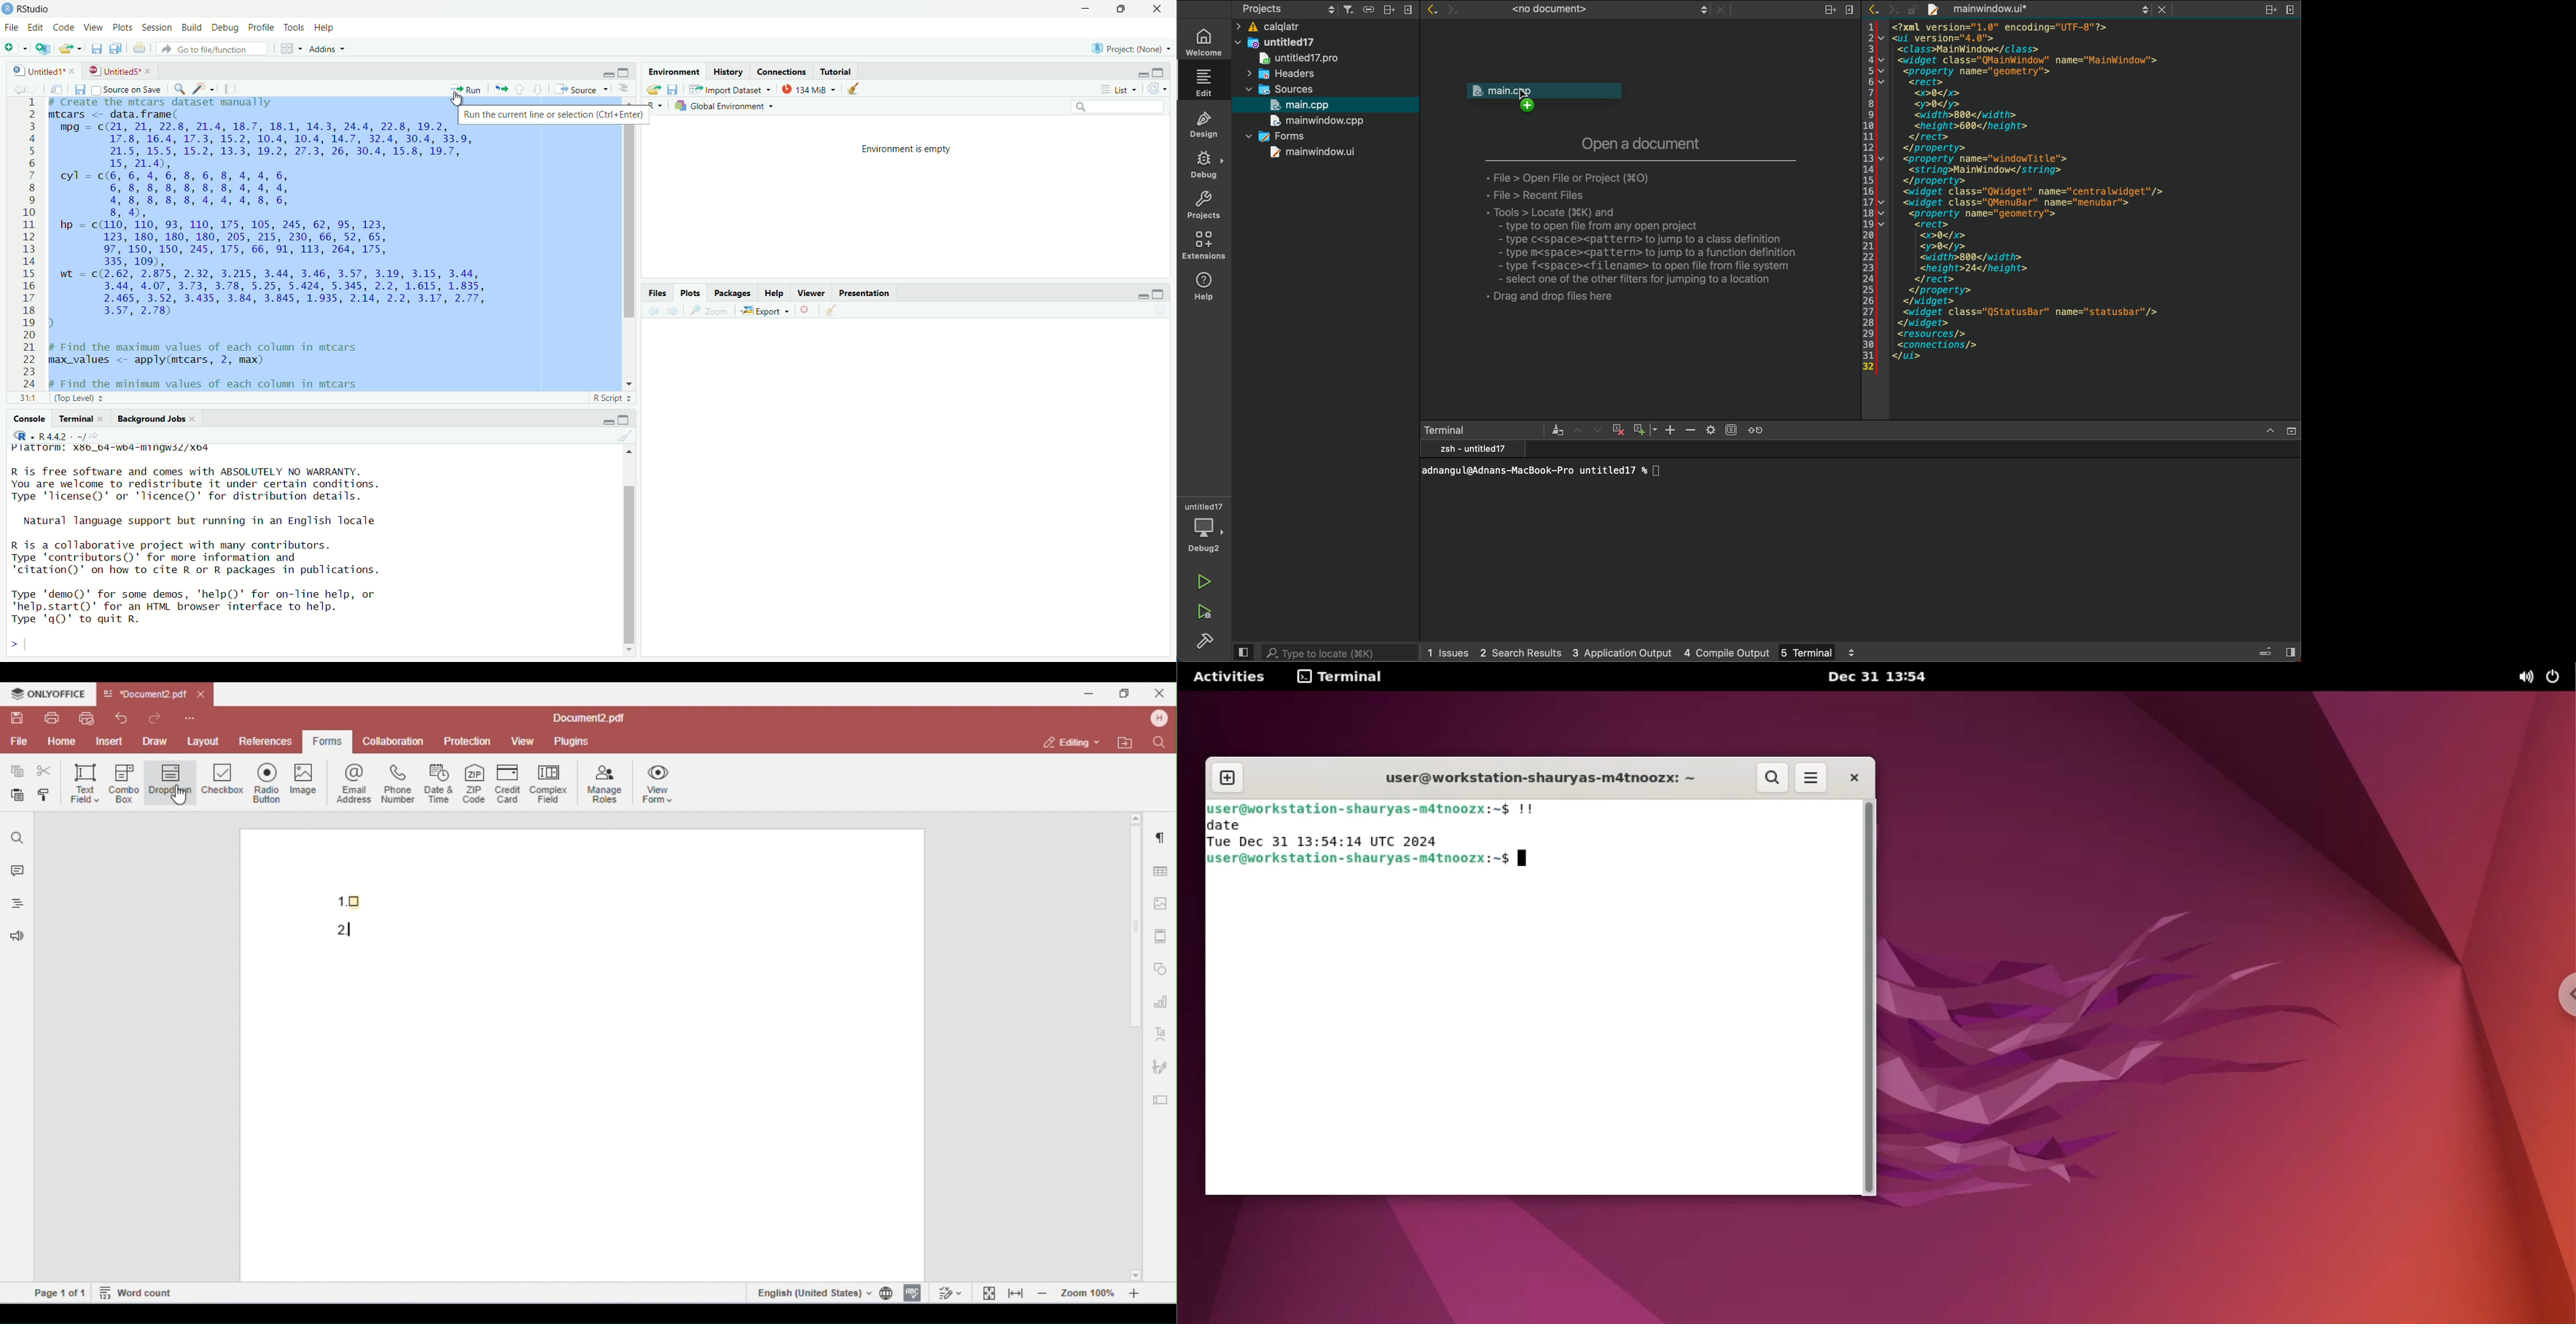 Image resolution: width=2576 pixels, height=1344 pixels. I want to click on next, so click(676, 310).